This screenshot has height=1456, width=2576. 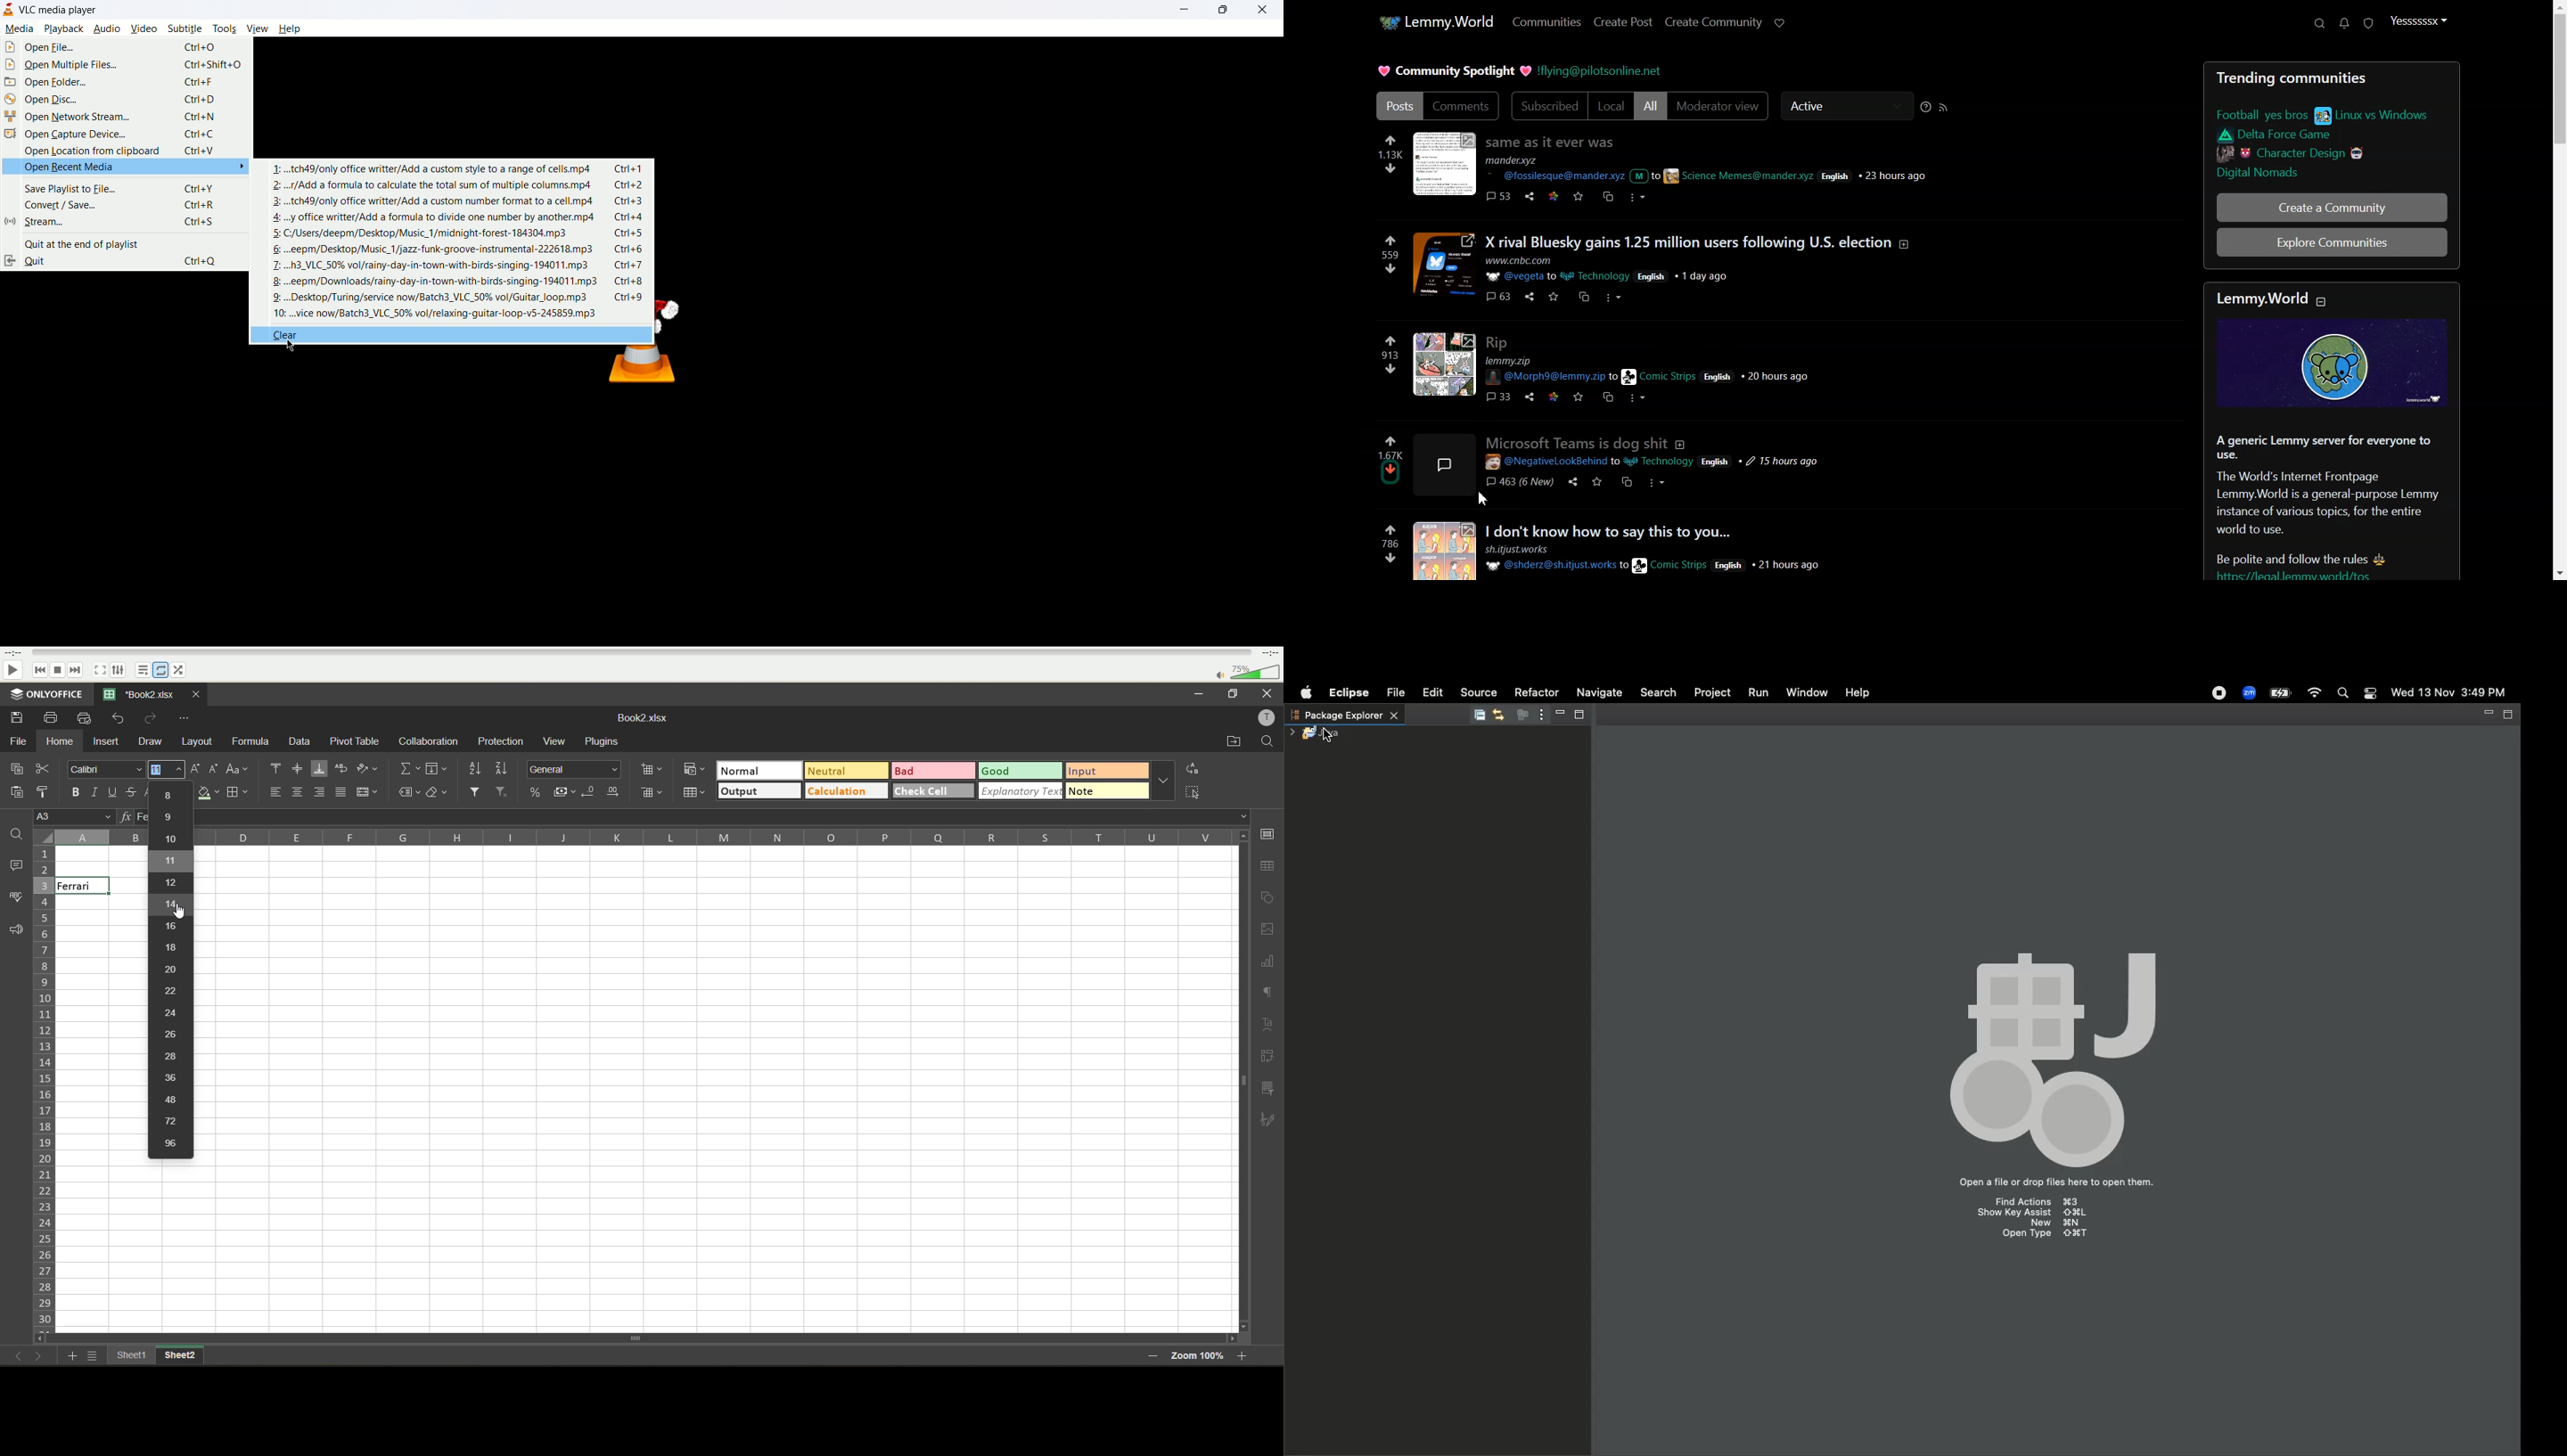 I want to click on select all, so click(x=1192, y=792).